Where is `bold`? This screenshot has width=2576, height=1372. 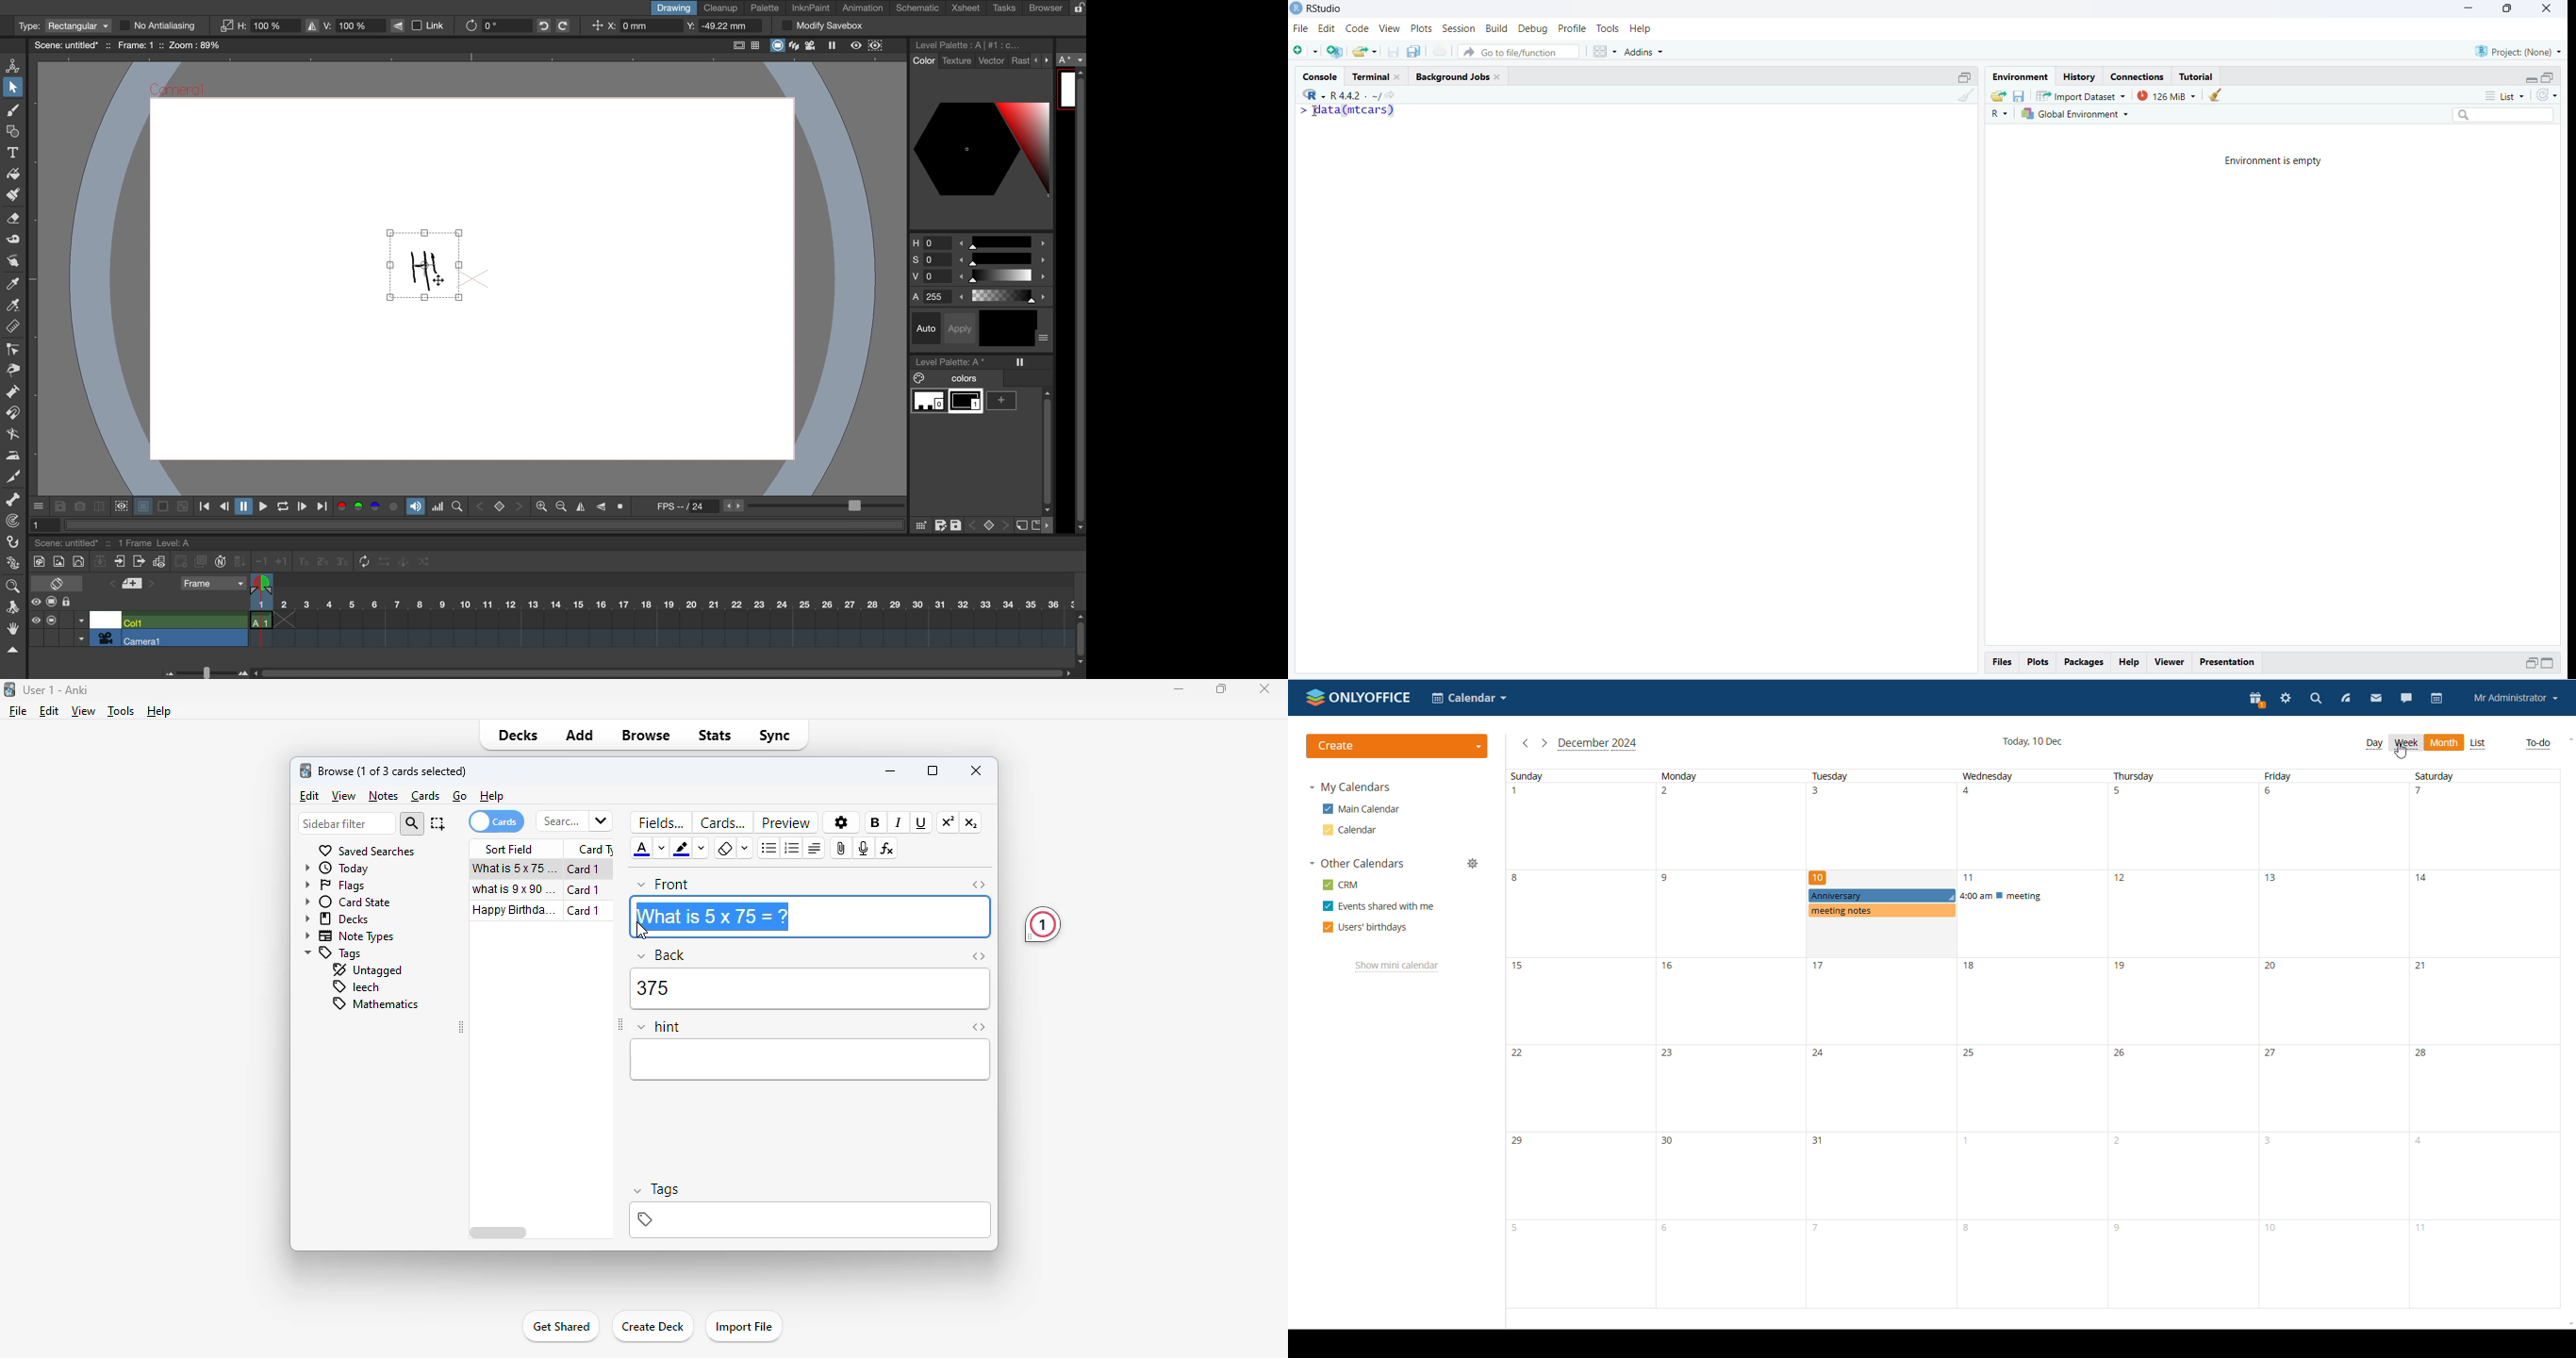
bold is located at coordinates (876, 822).